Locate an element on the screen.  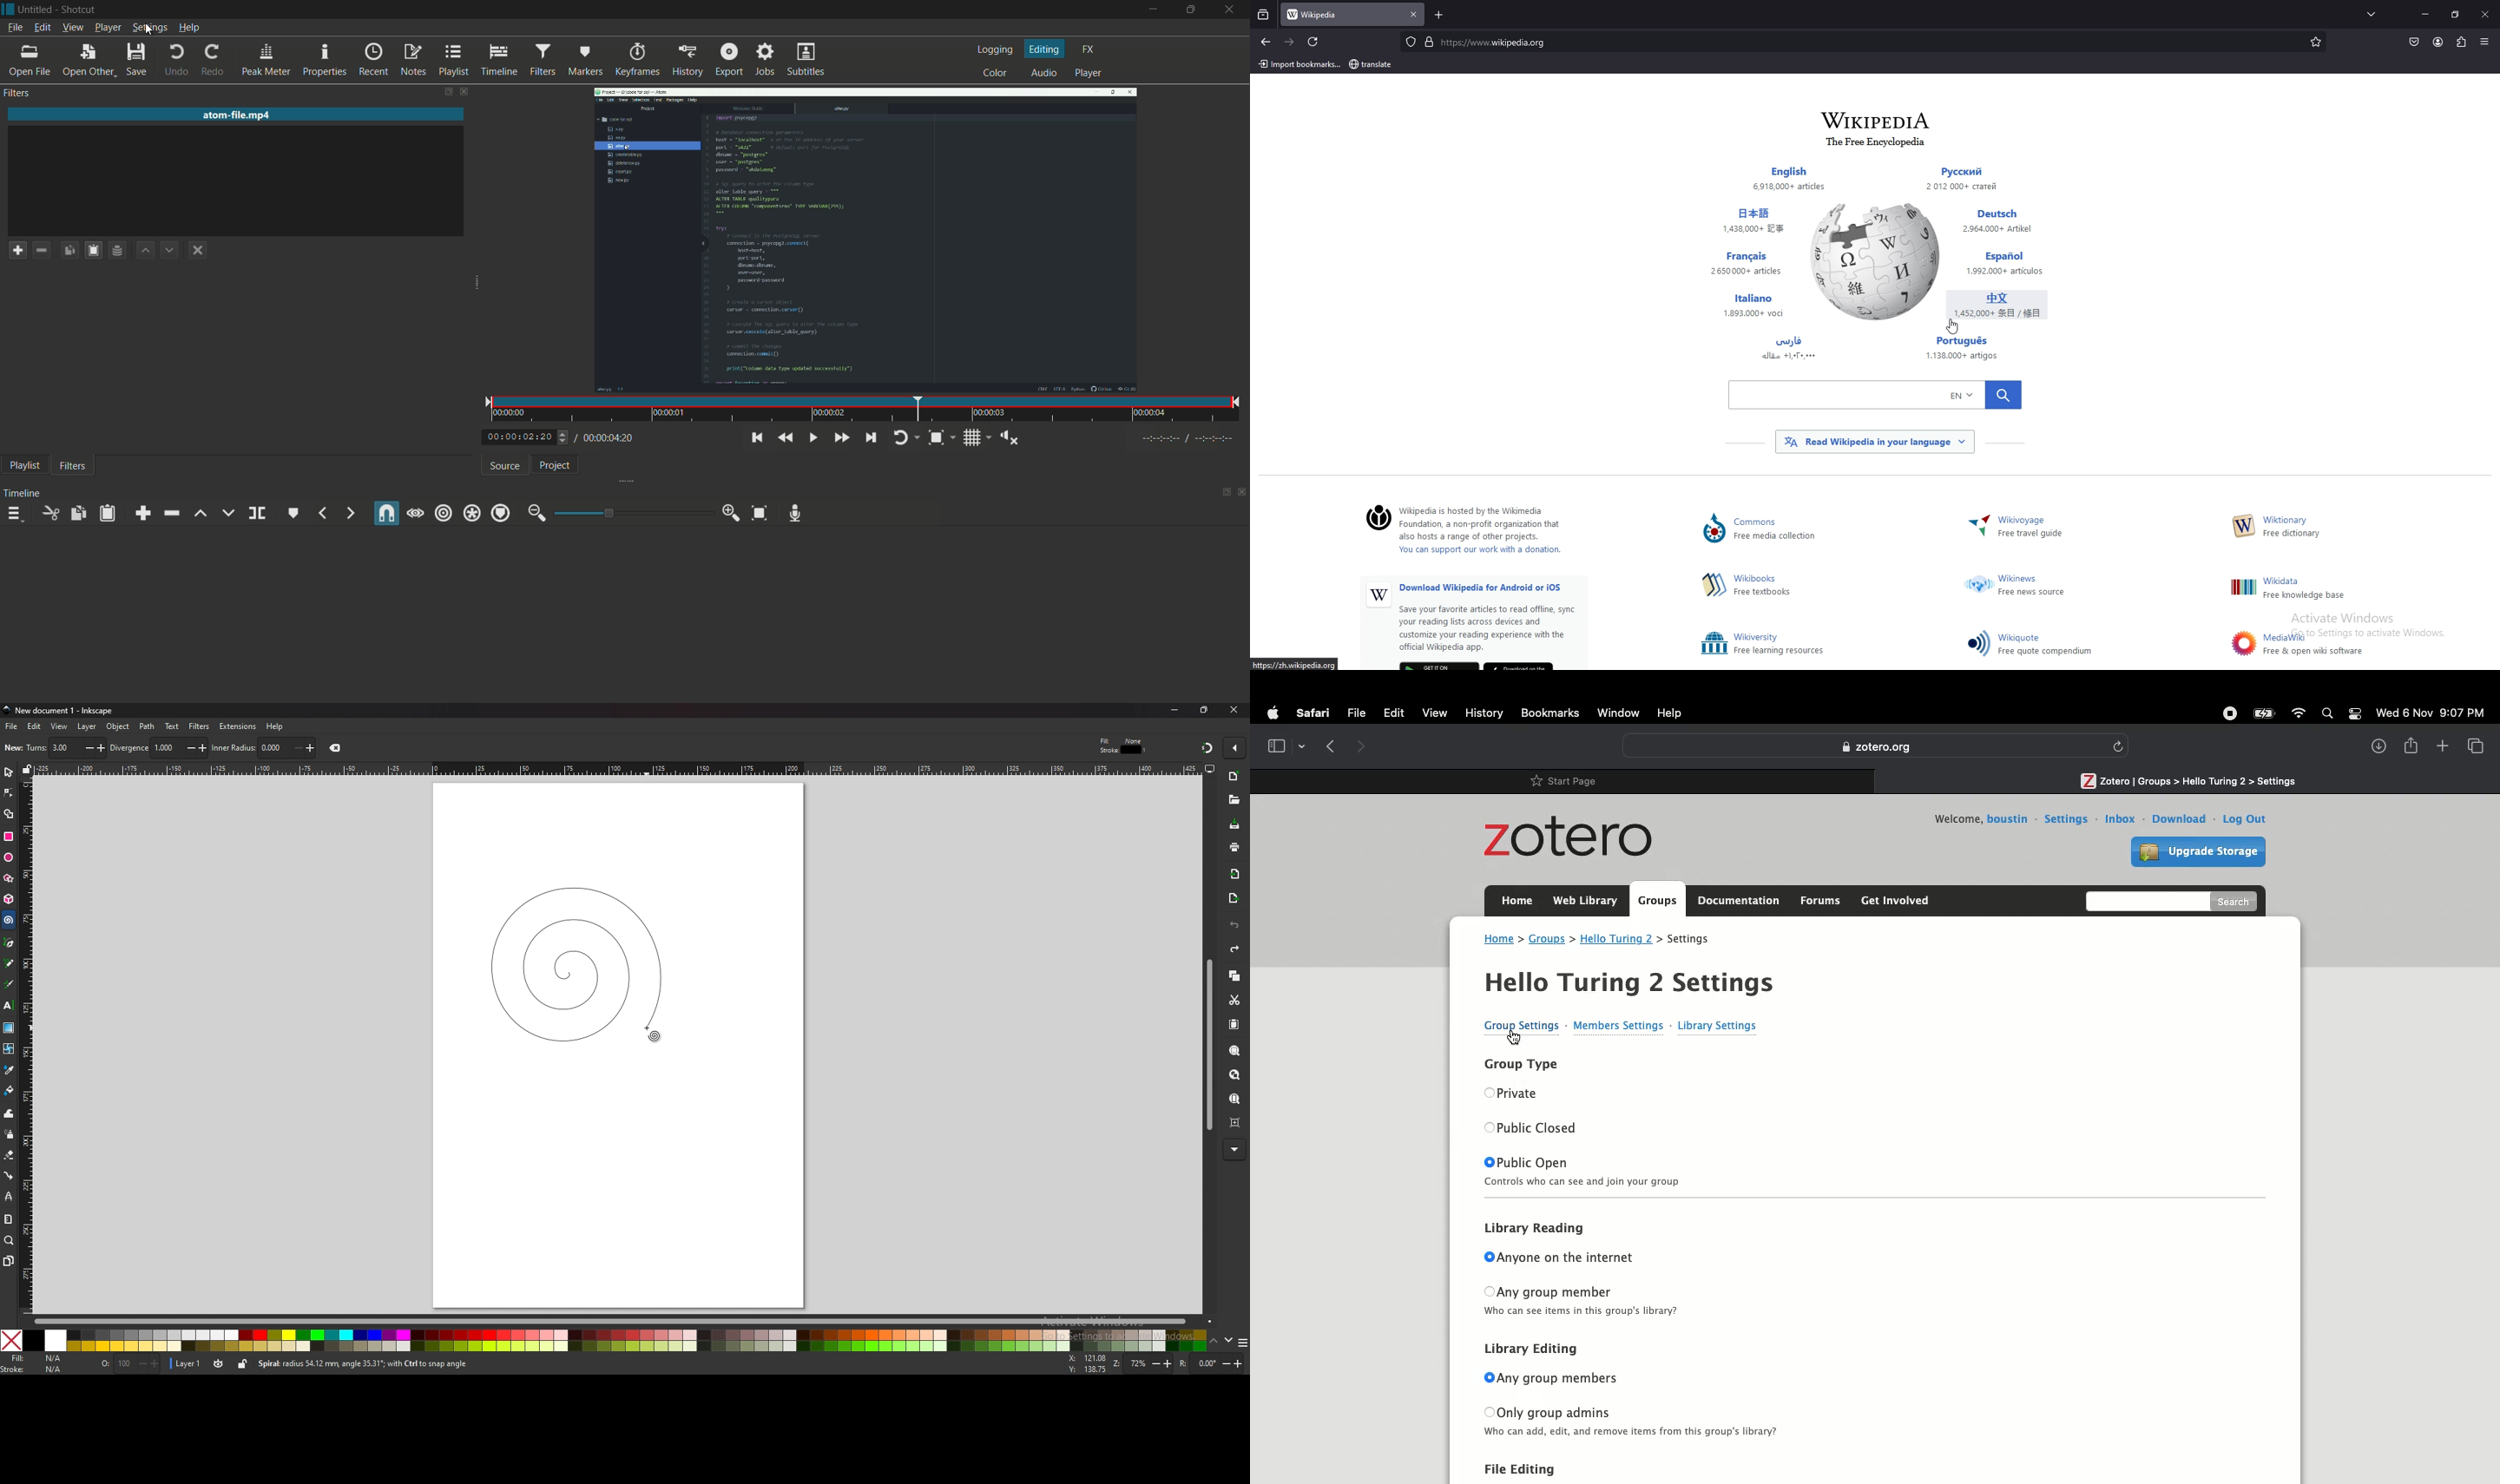
toggle player looping is located at coordinates (906, 437).